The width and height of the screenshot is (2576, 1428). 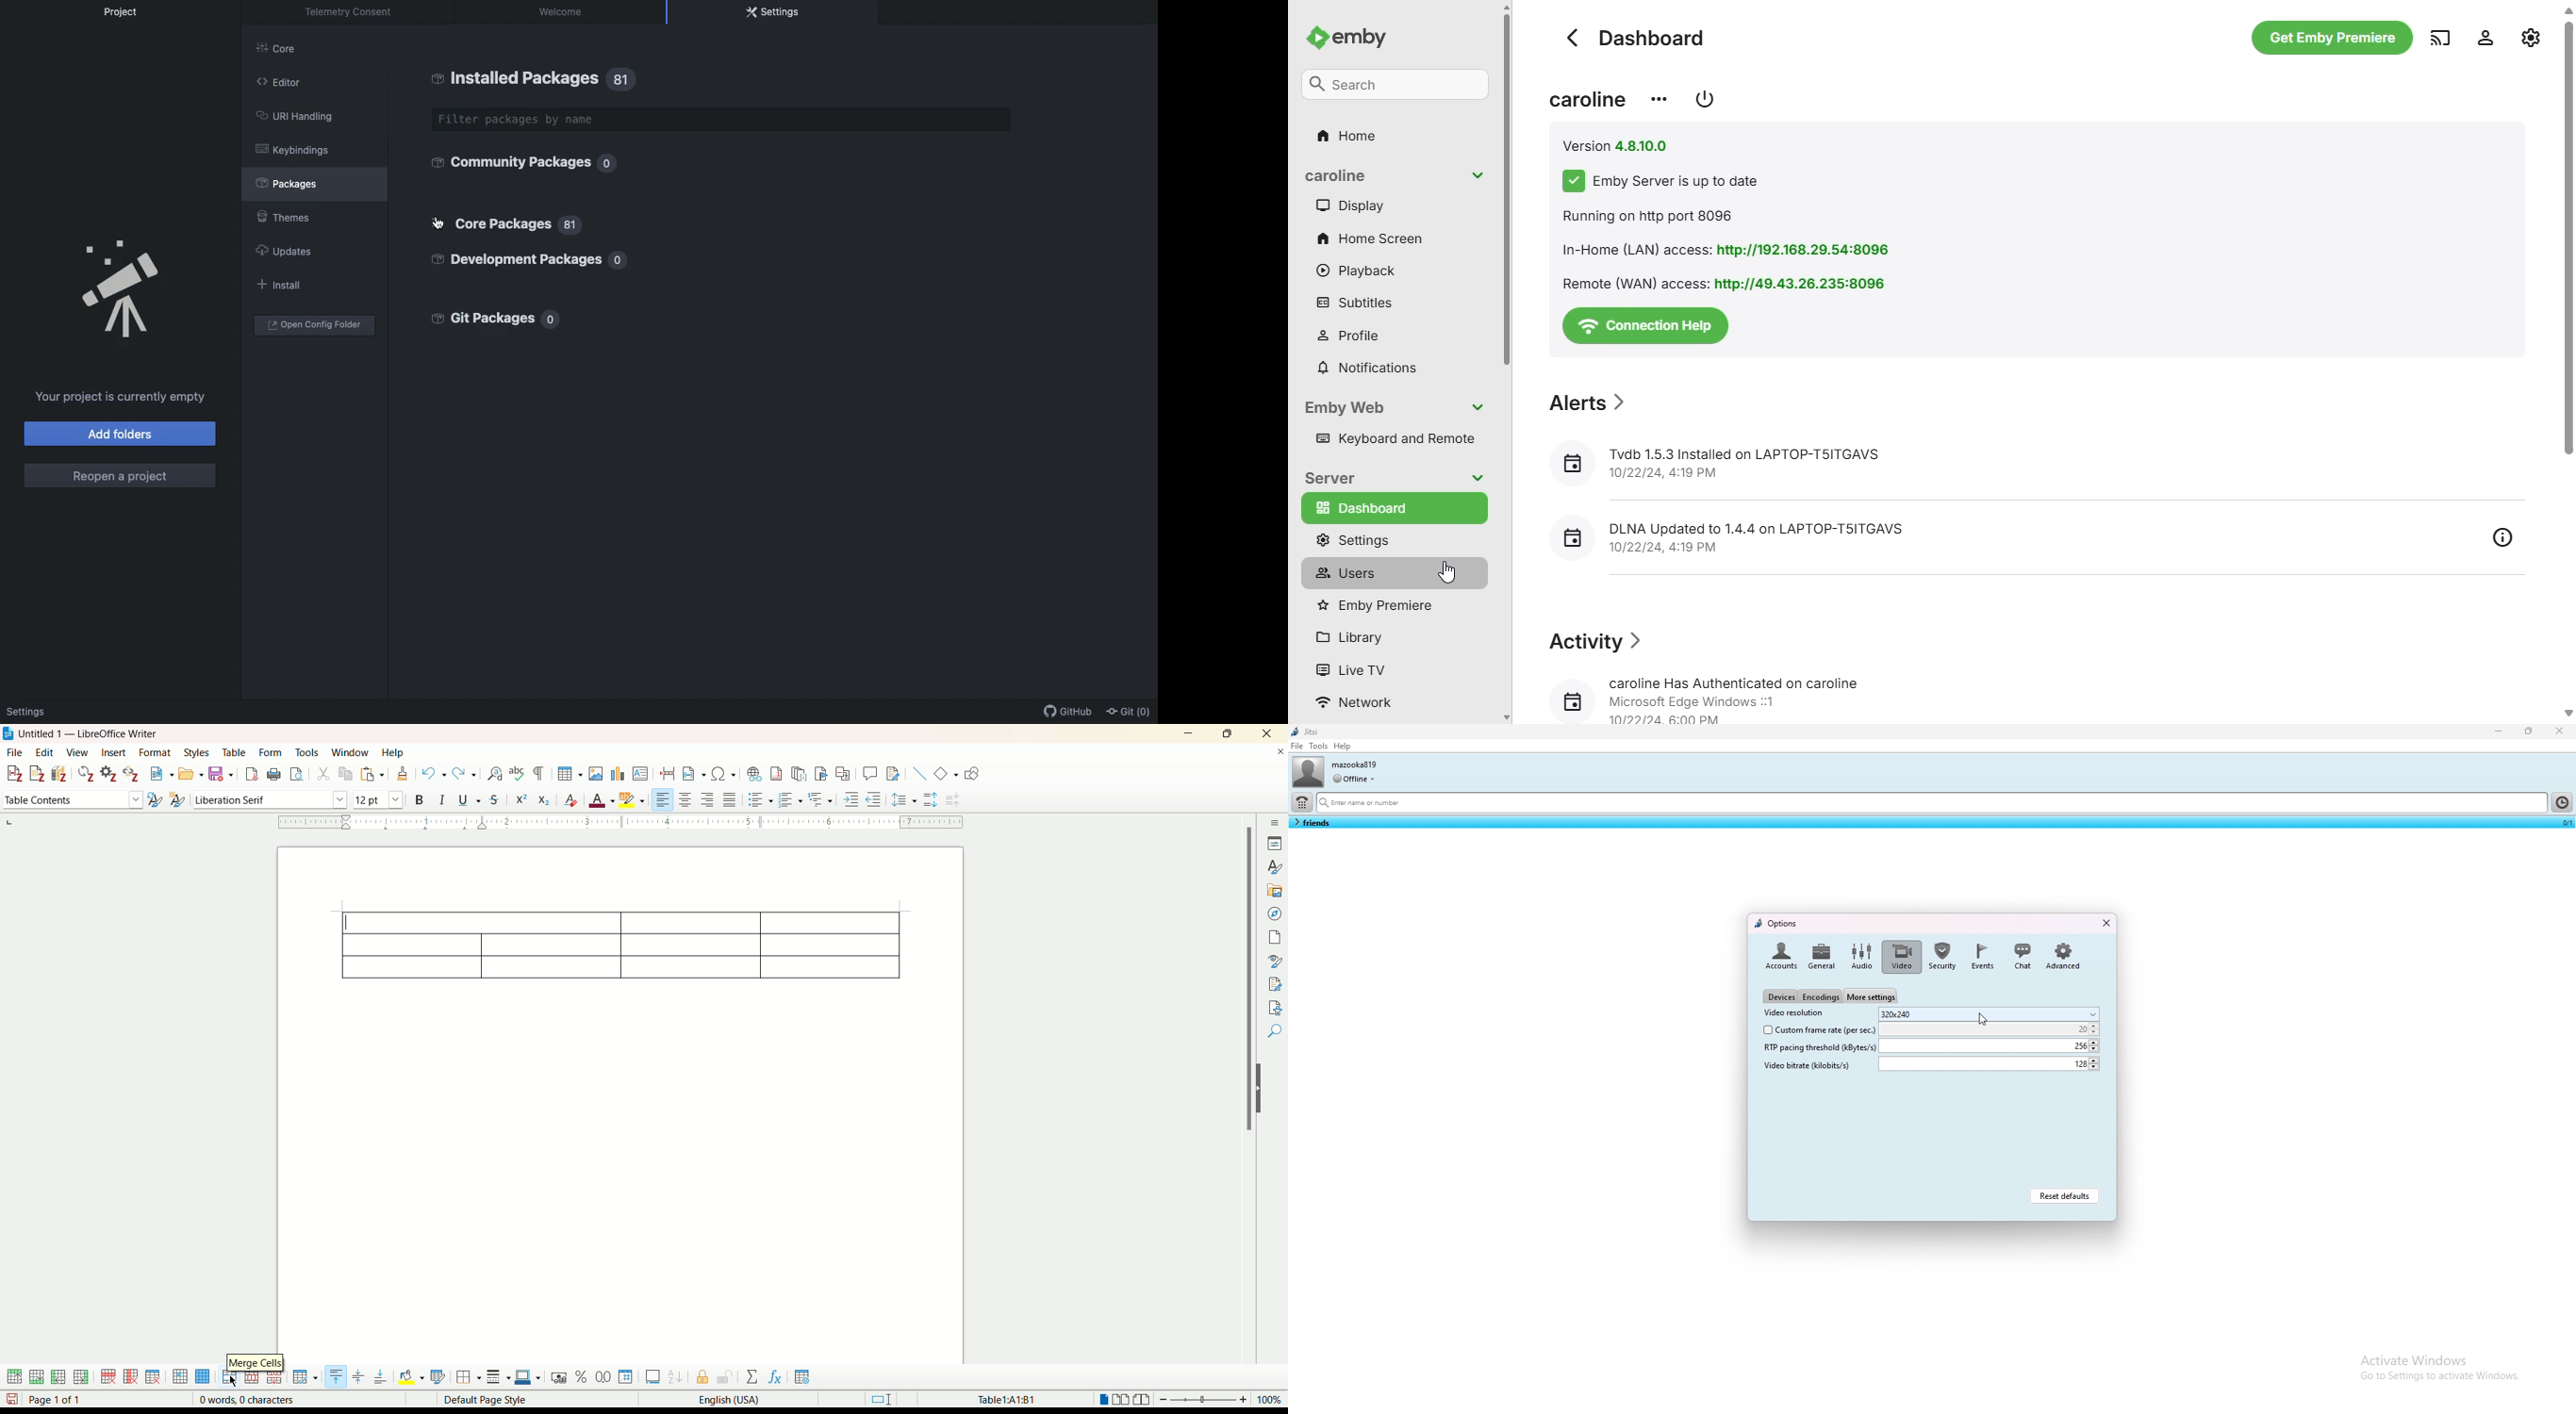 I want to click on new style, so click(x=175, y=799).